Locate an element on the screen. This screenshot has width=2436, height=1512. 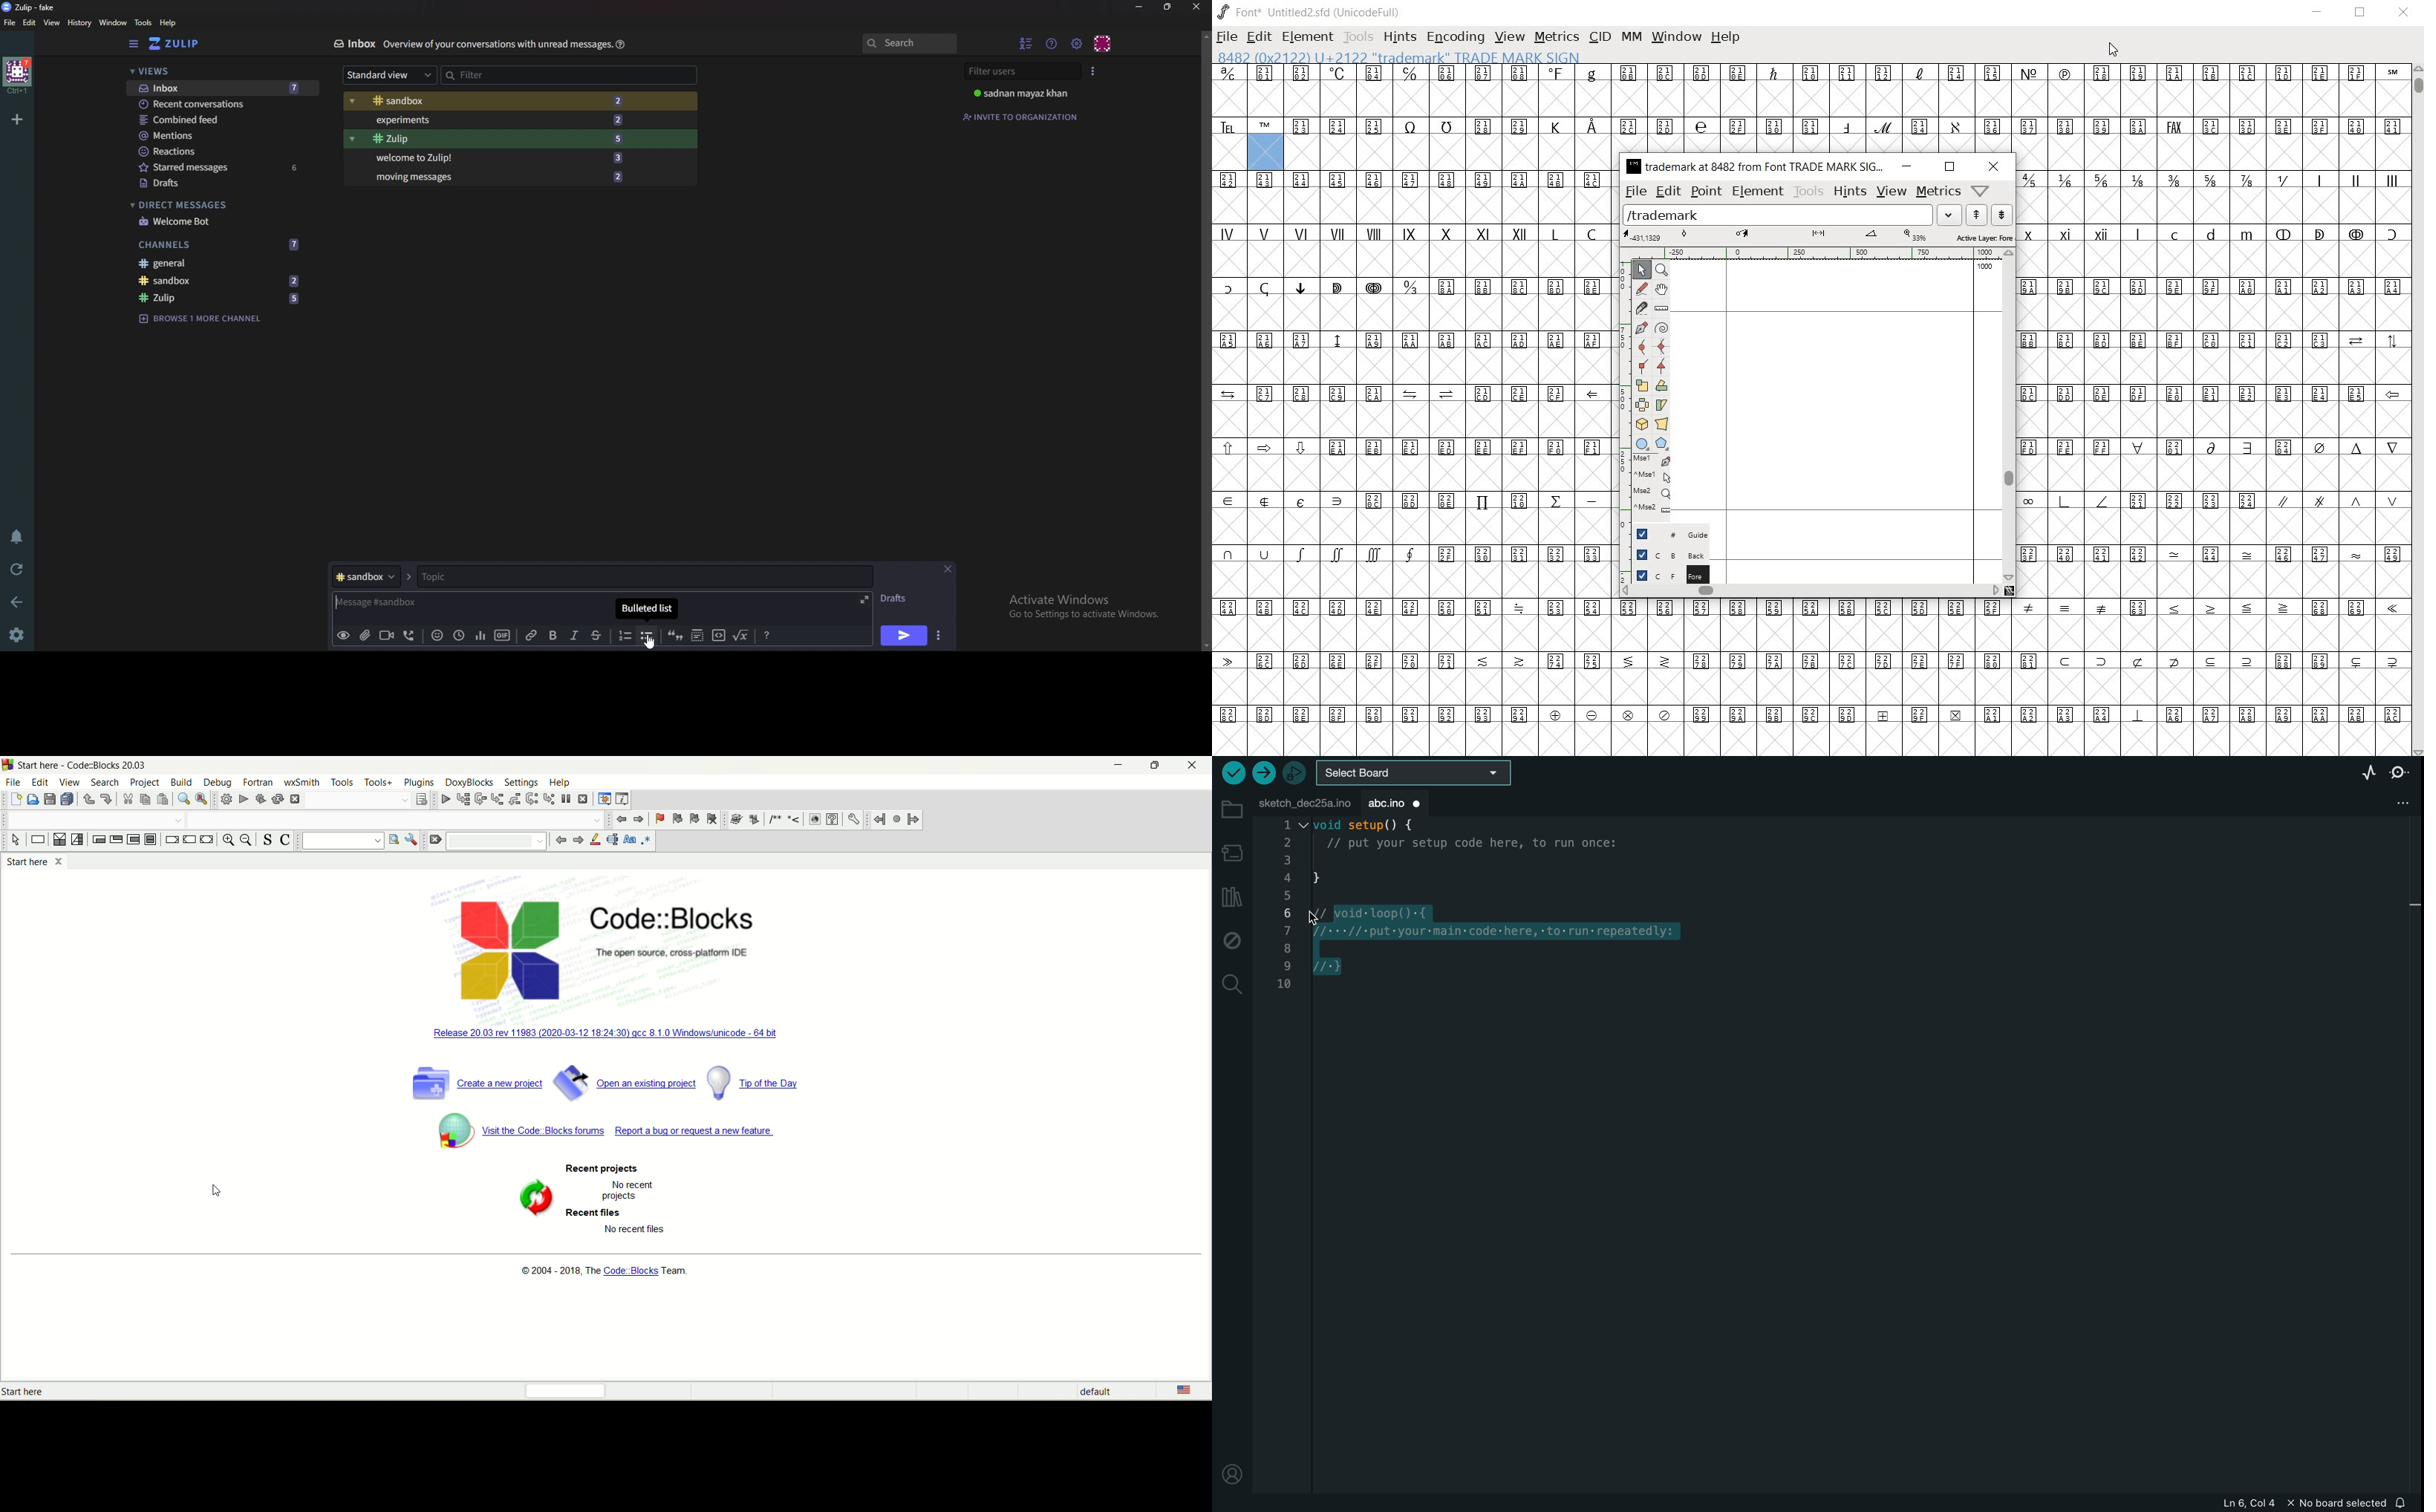
code is located at coordinates (718, 634).